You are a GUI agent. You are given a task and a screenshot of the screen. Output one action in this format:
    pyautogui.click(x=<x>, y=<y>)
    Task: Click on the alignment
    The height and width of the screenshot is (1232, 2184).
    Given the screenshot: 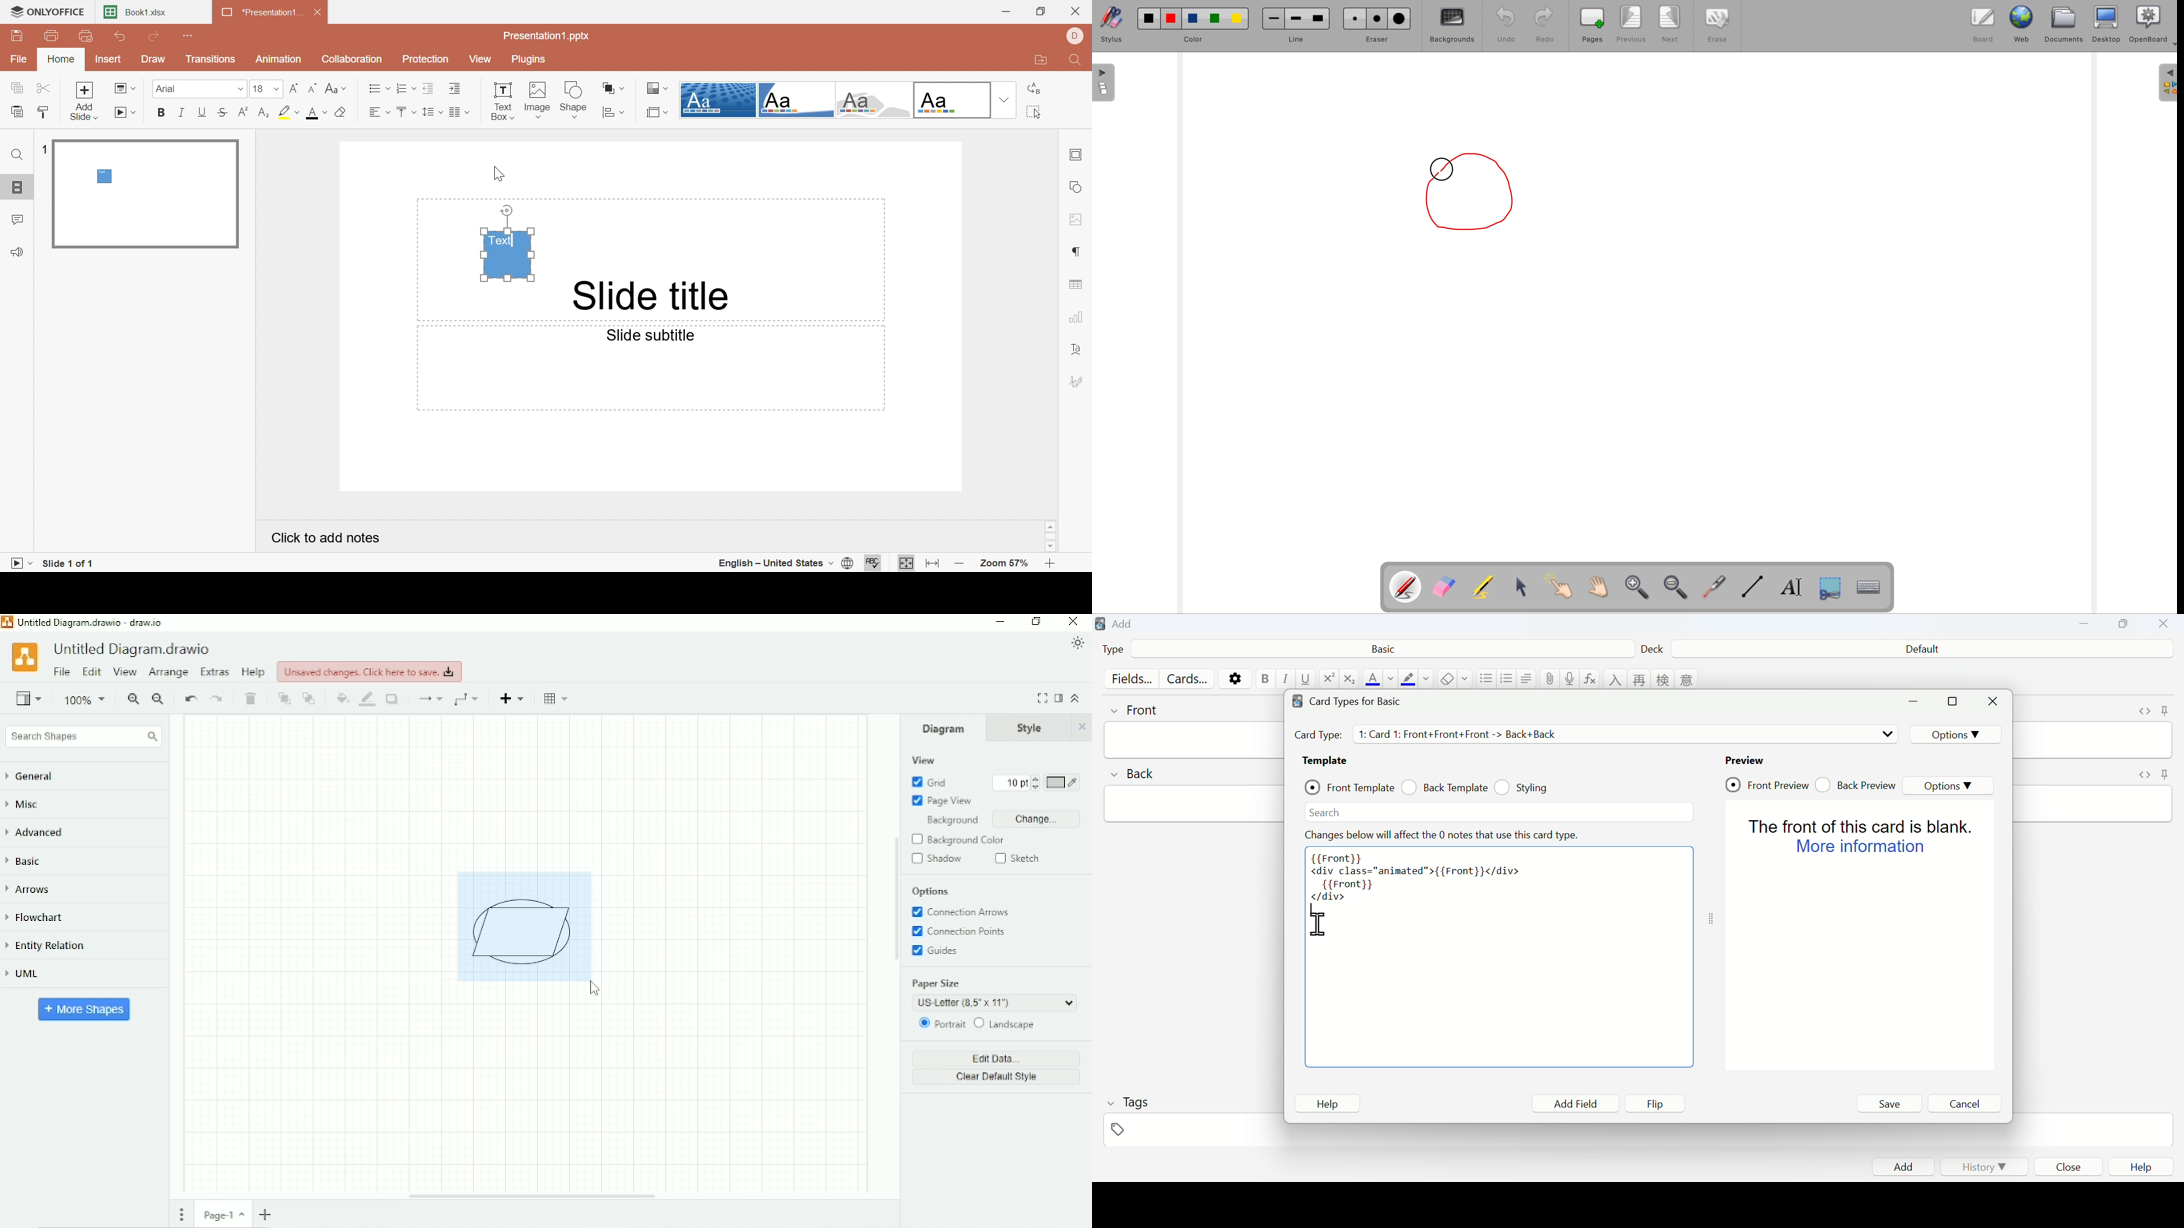 What is the action you would take?
    pyautogui.click(x=1527, y=679)
    